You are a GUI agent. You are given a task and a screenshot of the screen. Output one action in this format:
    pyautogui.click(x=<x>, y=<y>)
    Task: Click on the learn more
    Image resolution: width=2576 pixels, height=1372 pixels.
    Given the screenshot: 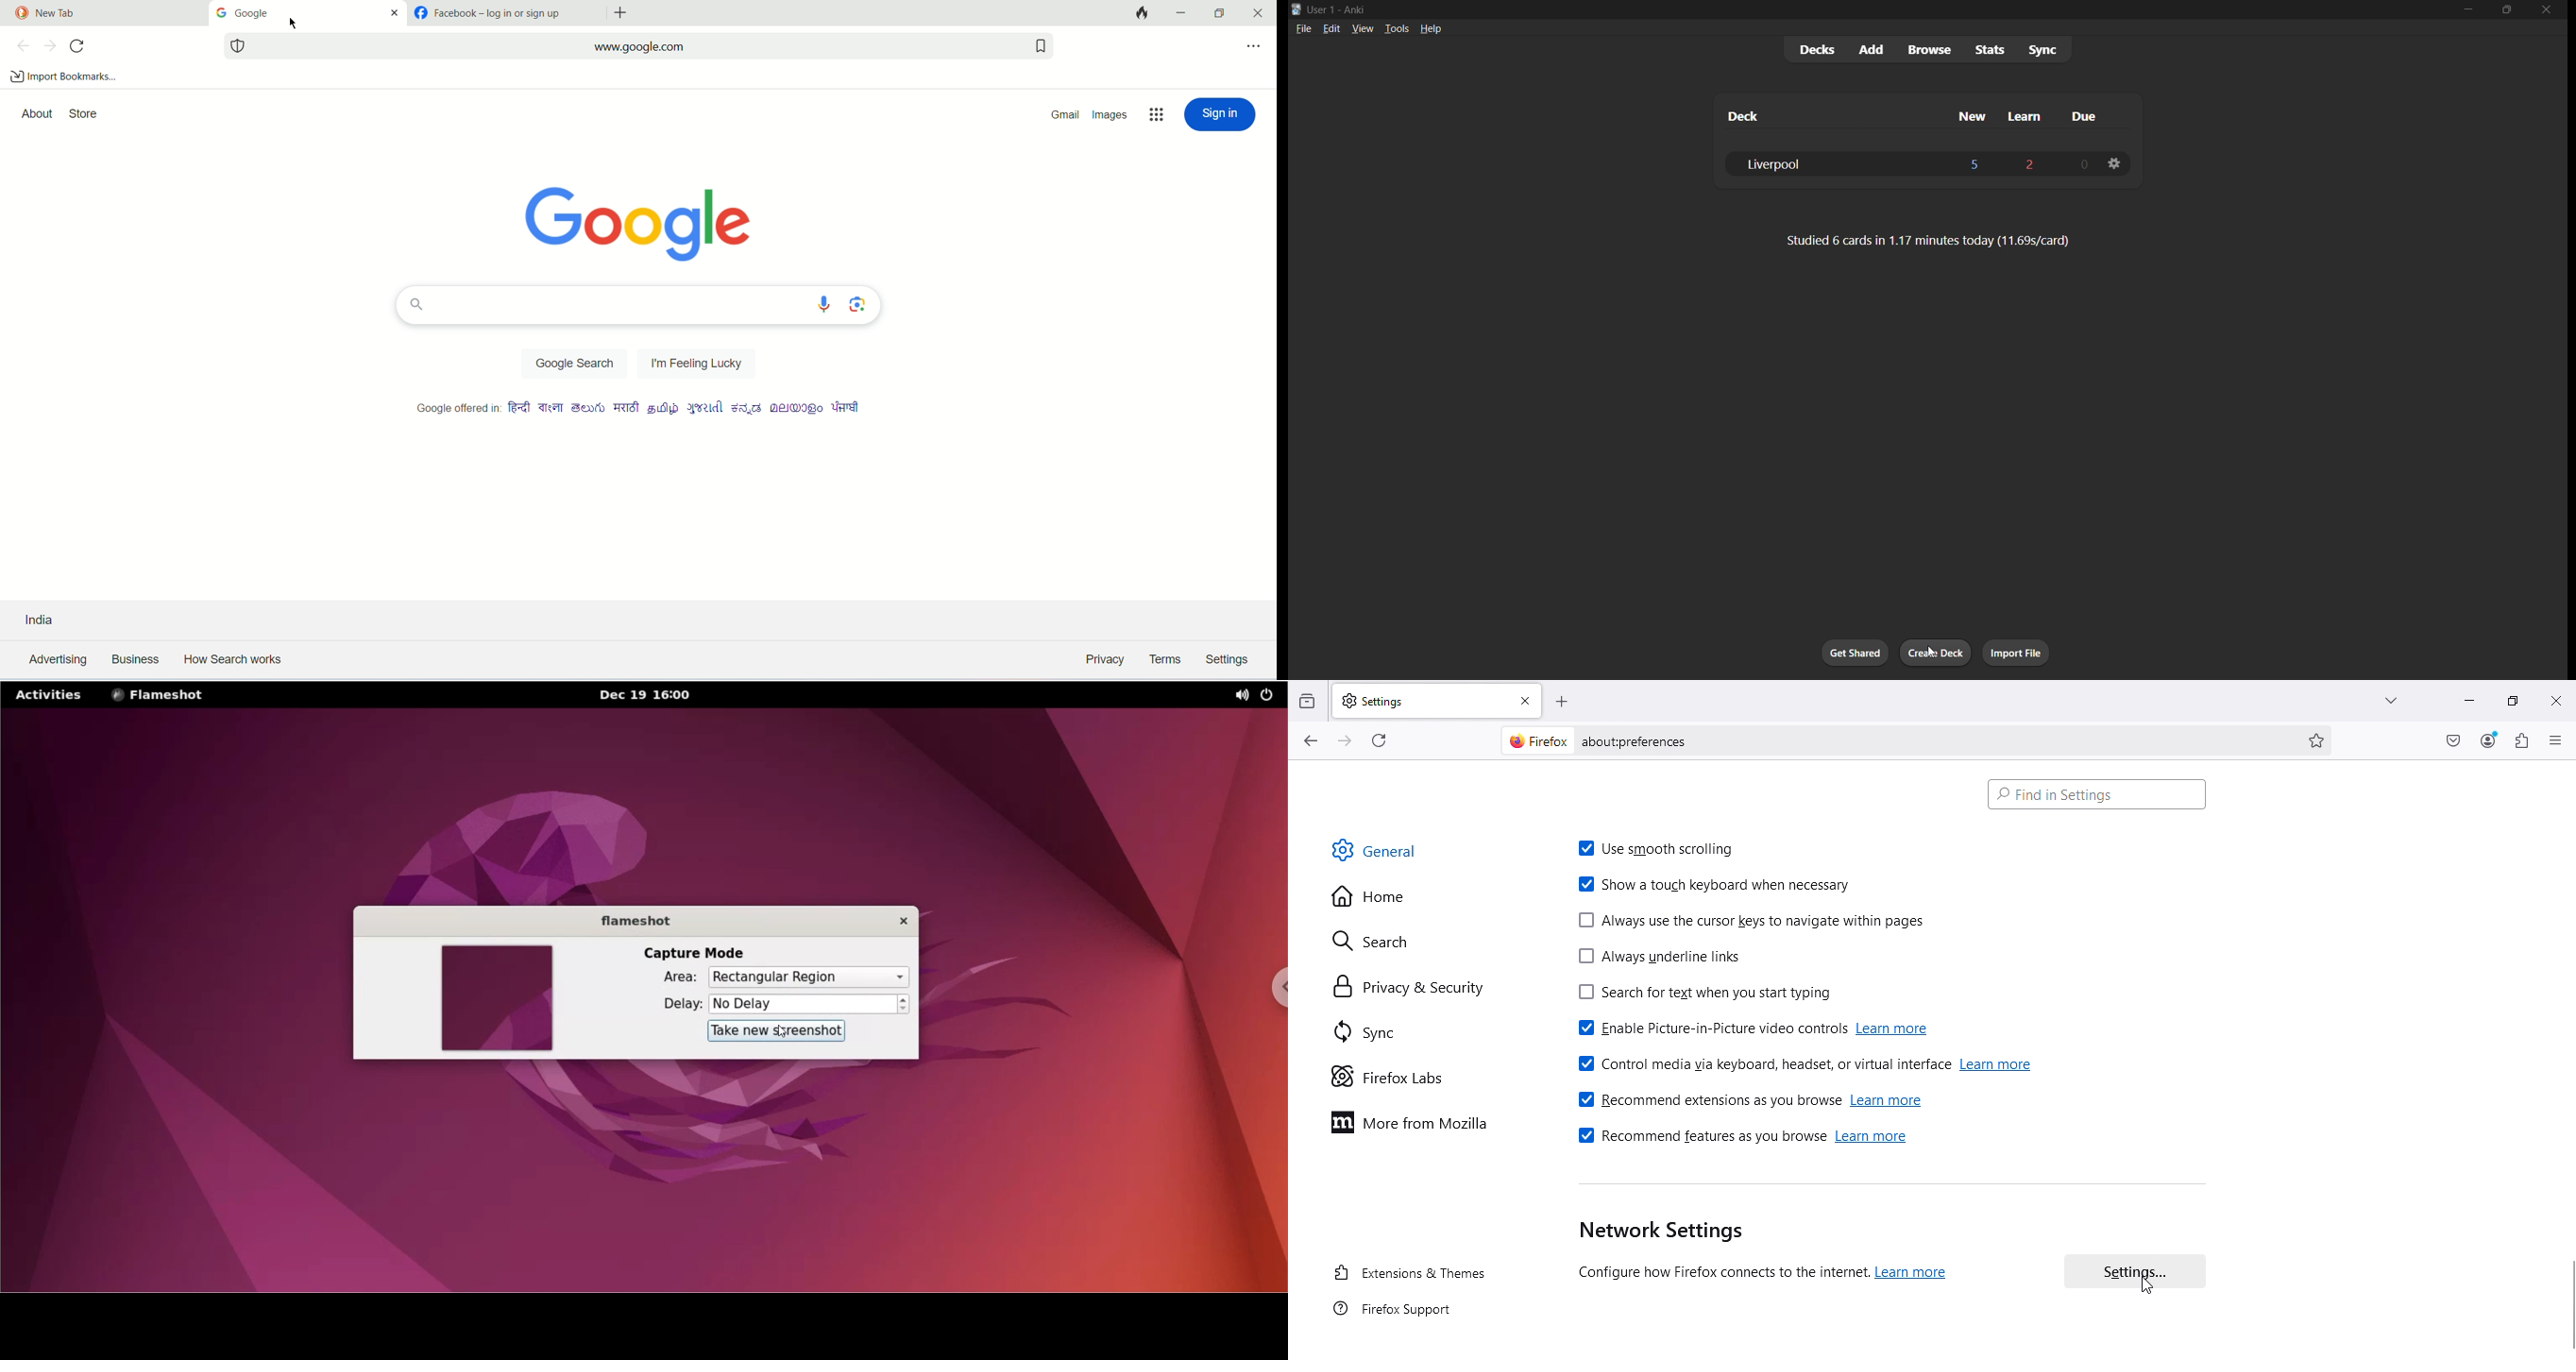 What is the action you would take?
    pyautogui.click(x=1914, y=1272)
    